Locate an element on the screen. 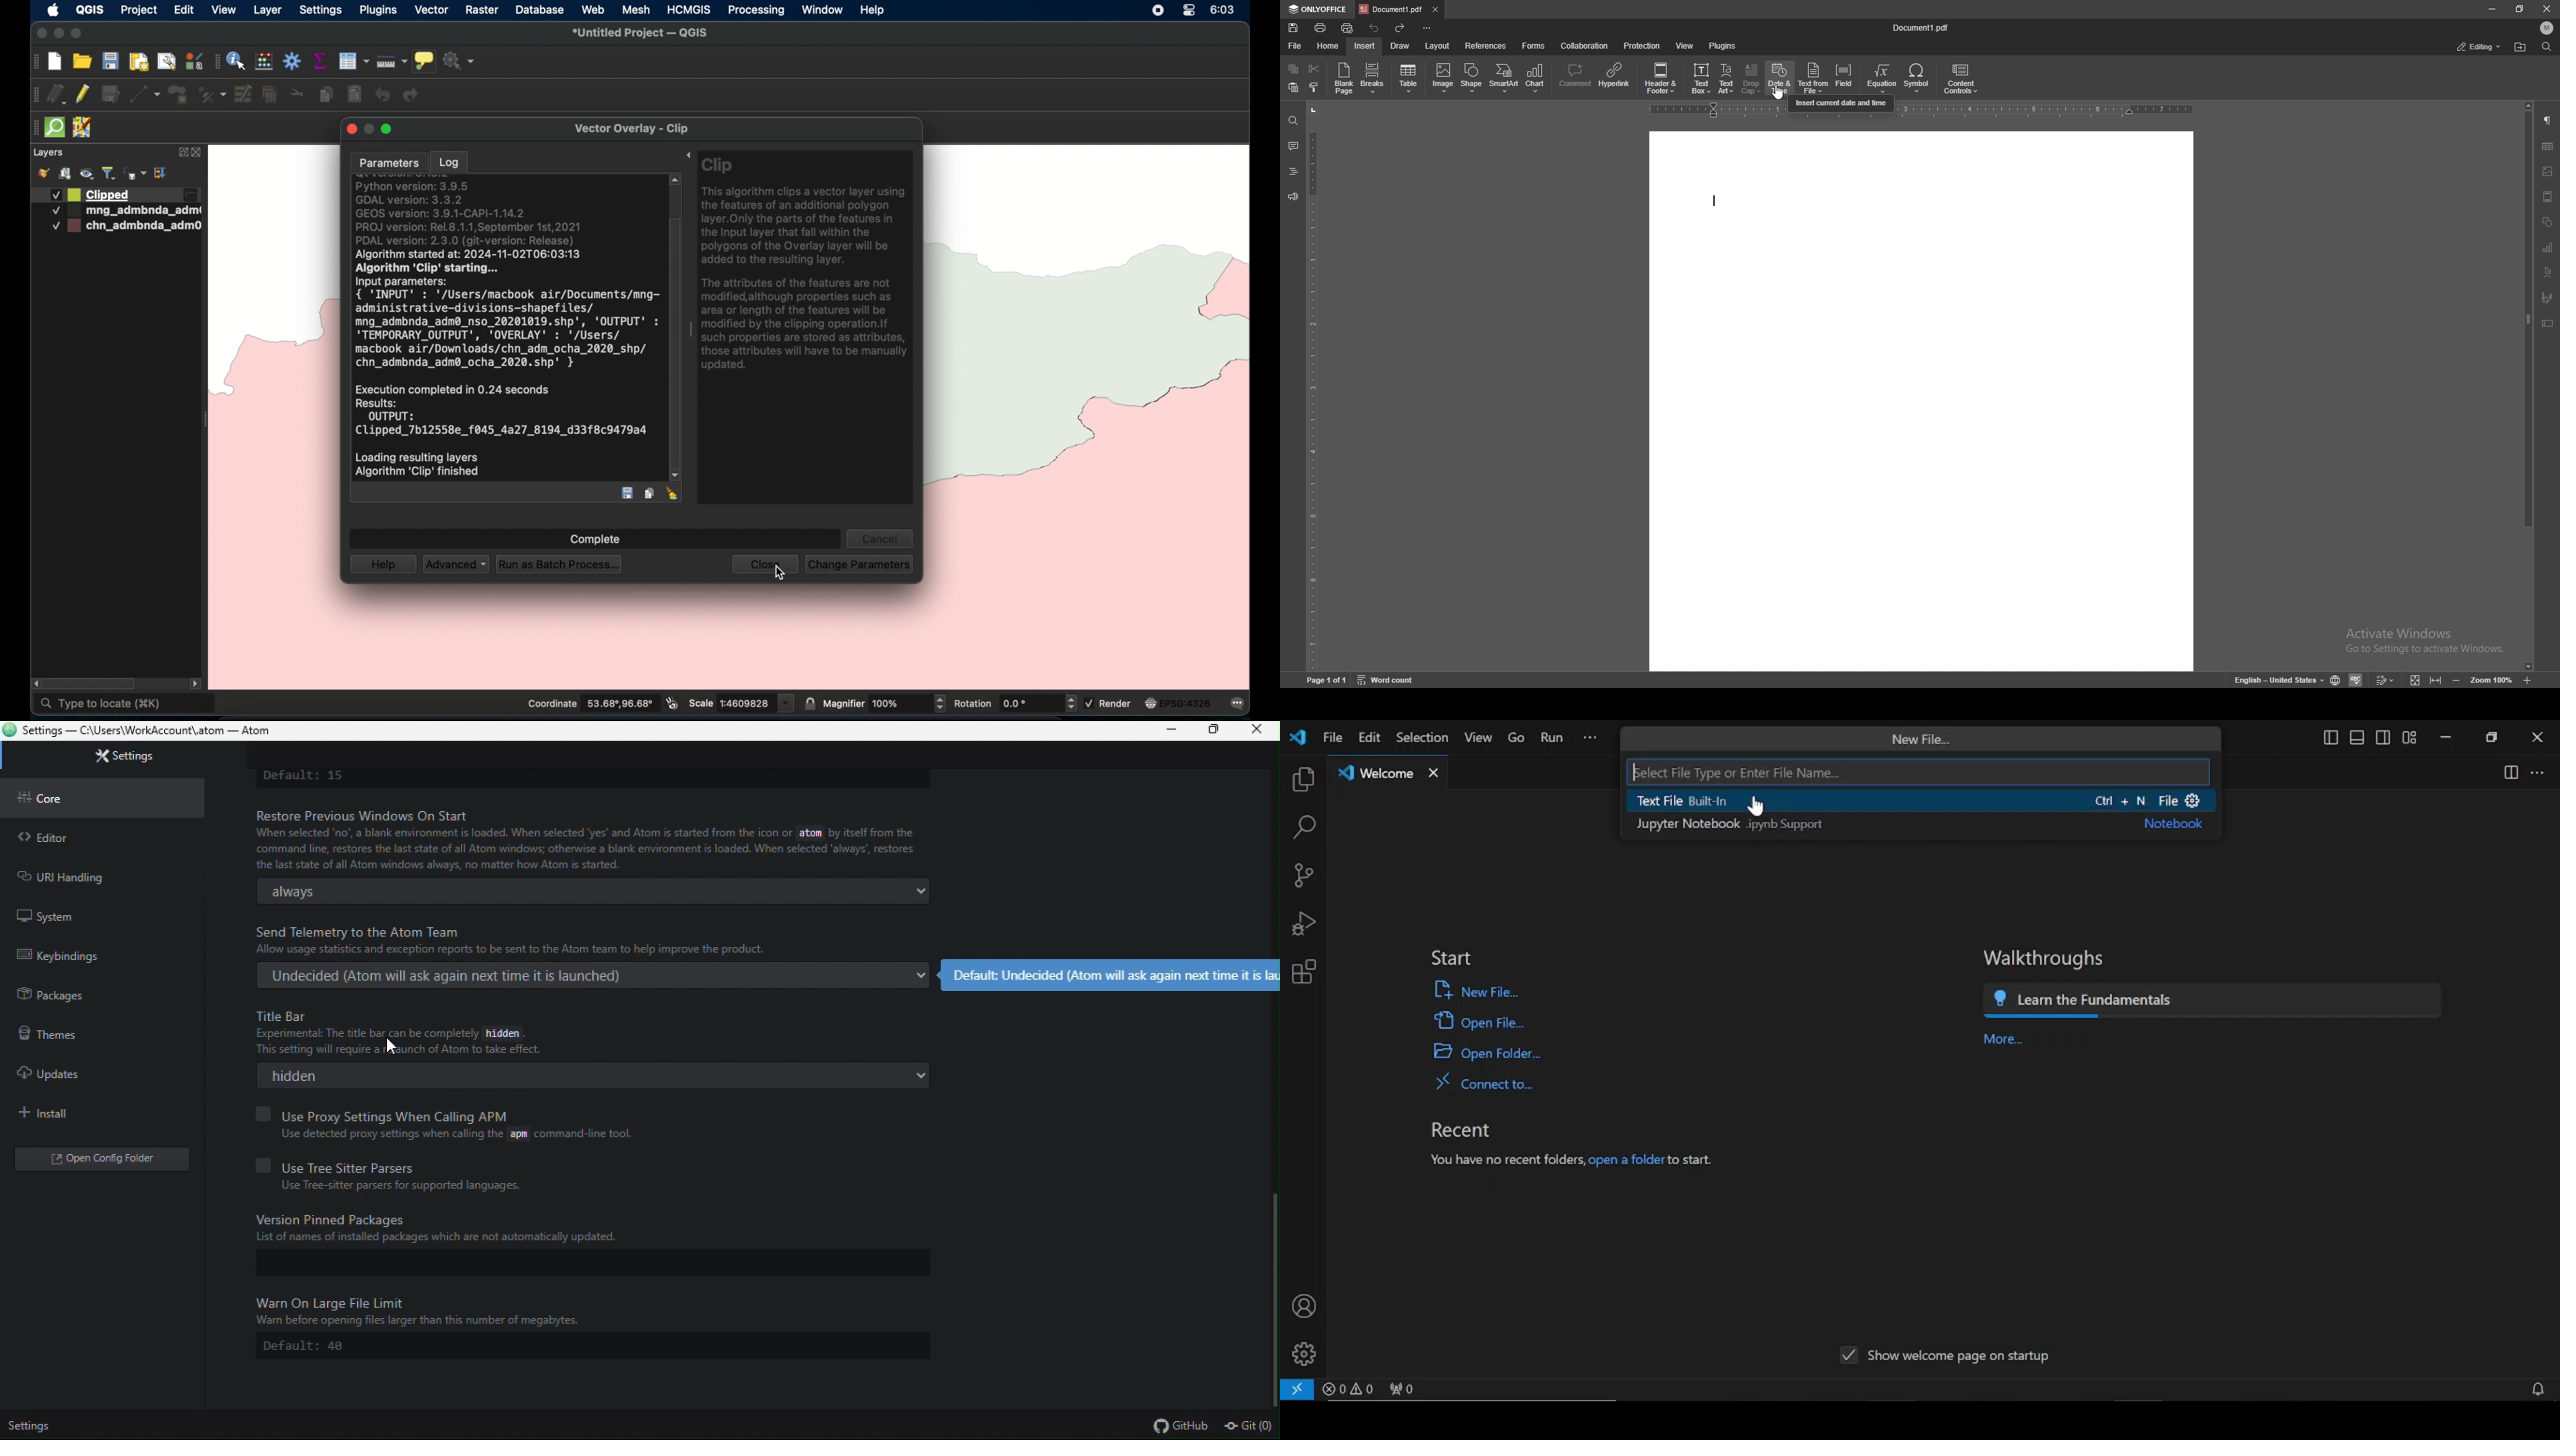 The height and width of the screenshot is (1456, 2576). filter legend by expression is located at coordinates (136, 173).